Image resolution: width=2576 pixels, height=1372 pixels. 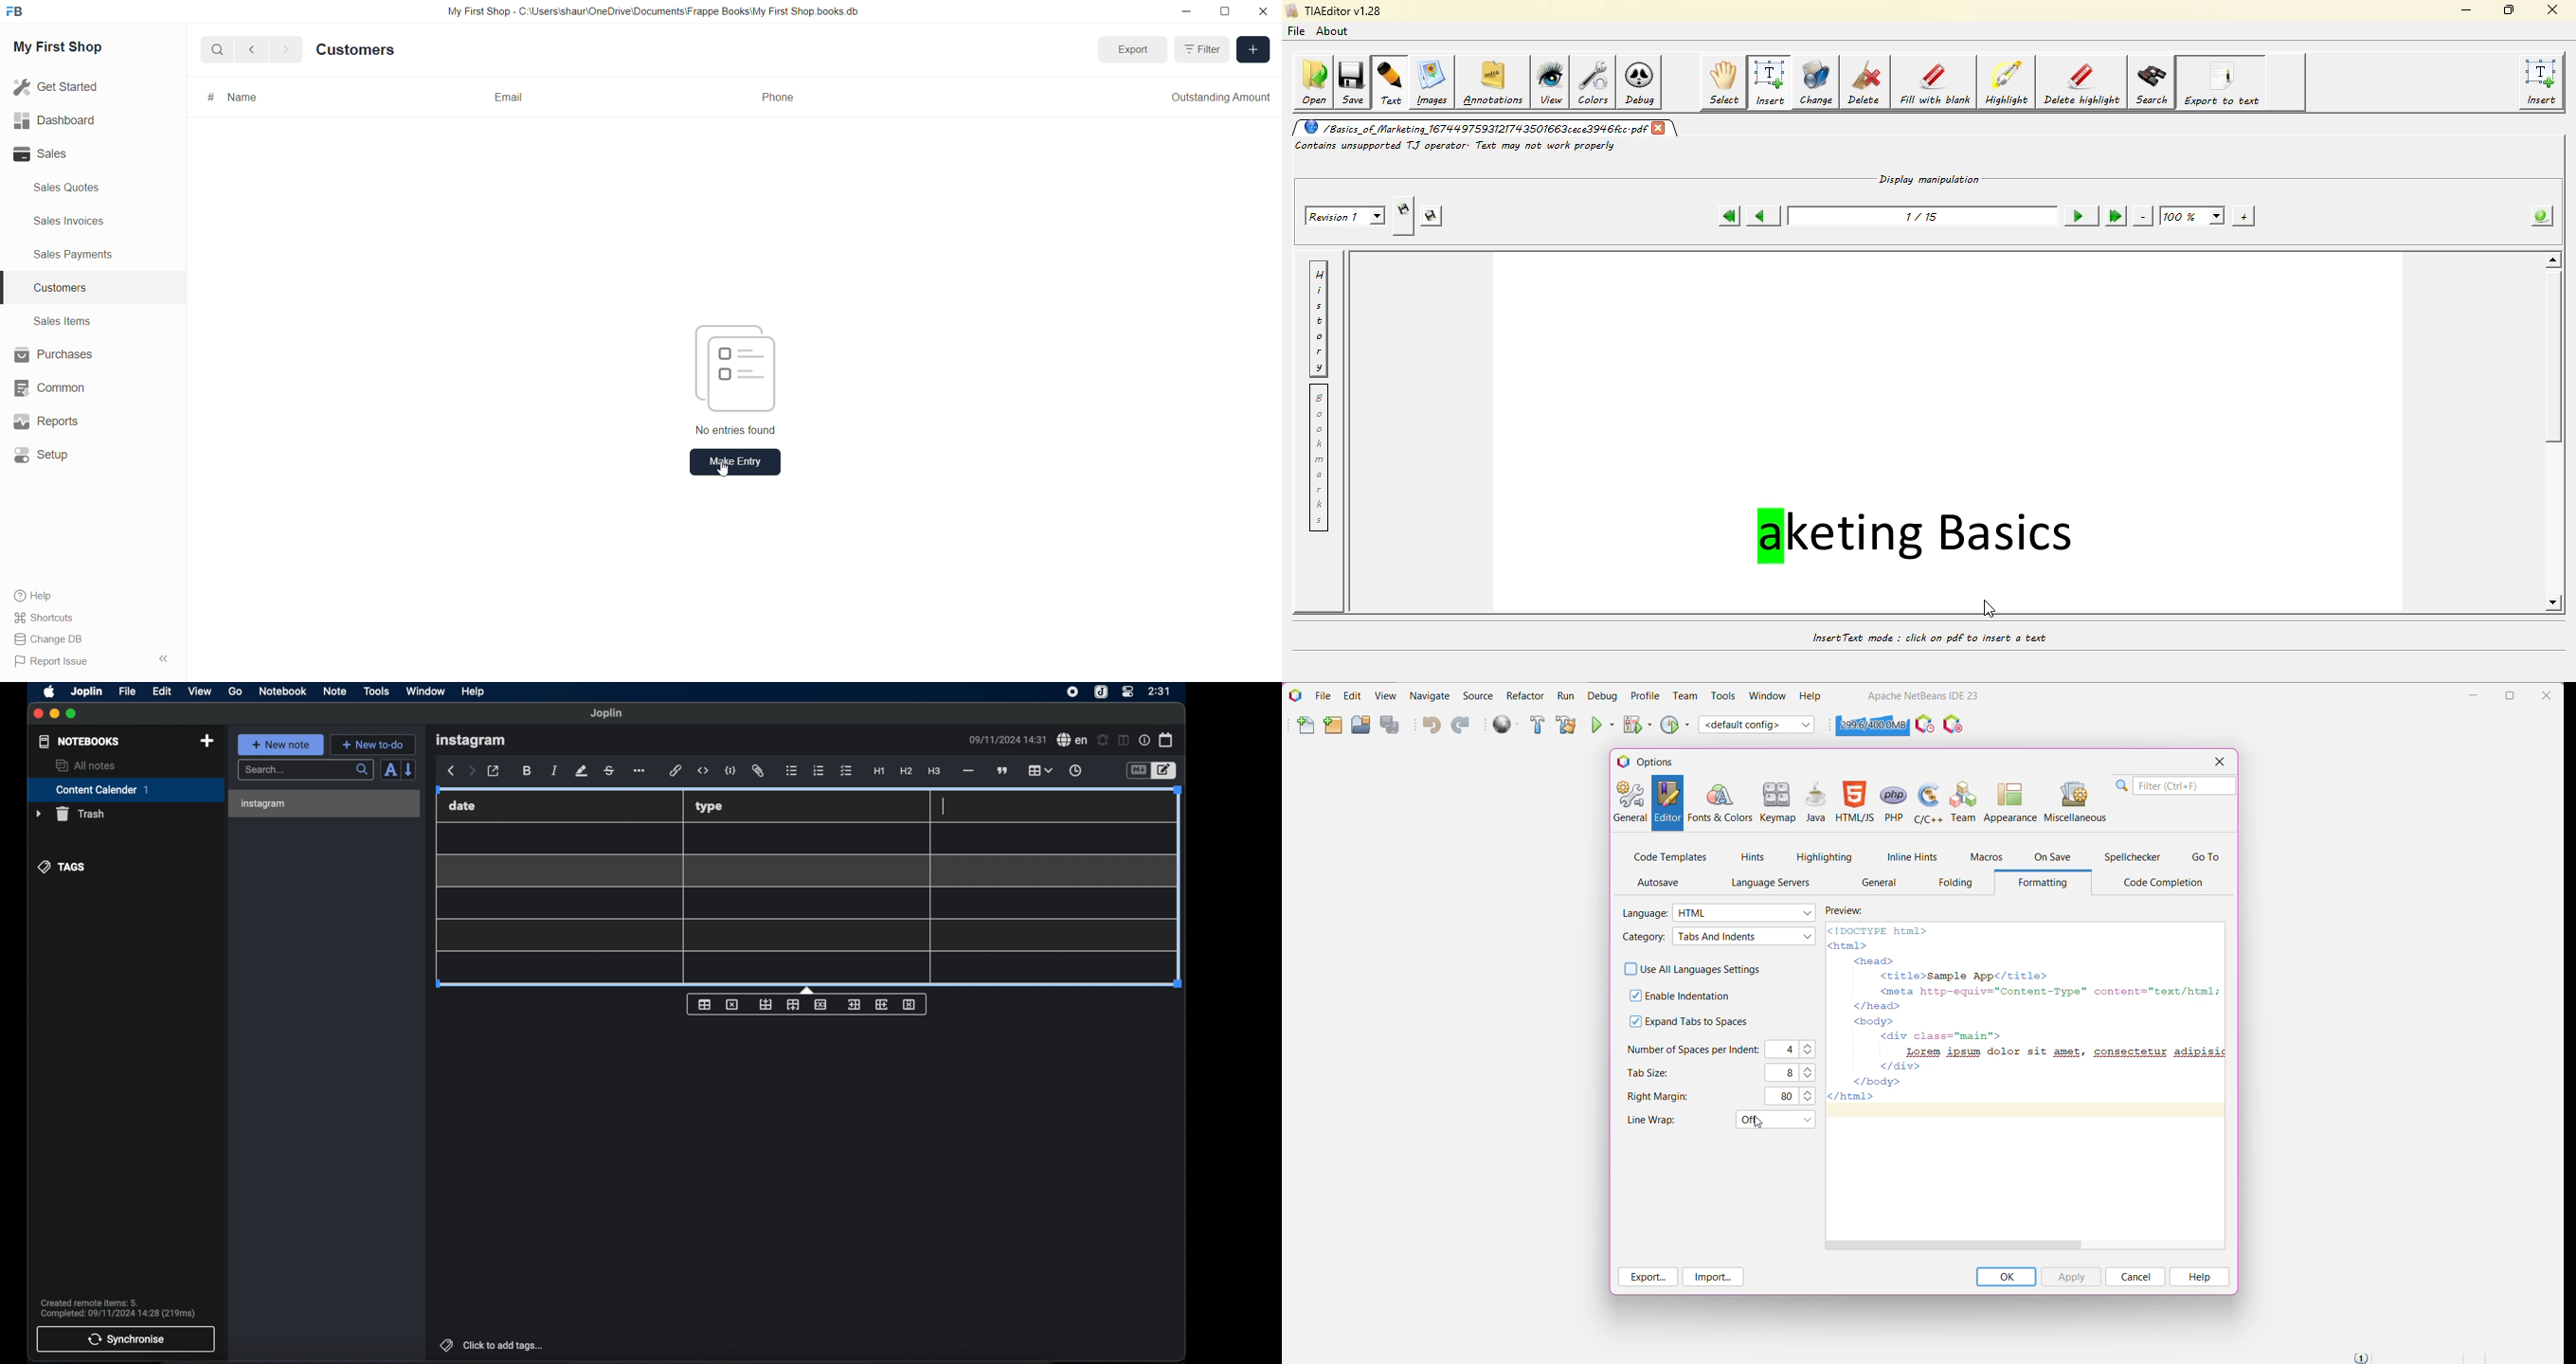 What do you see at coordinates (52, 119) in the screenshot?
I see `Dashboard` at bounding box center [52, 119].